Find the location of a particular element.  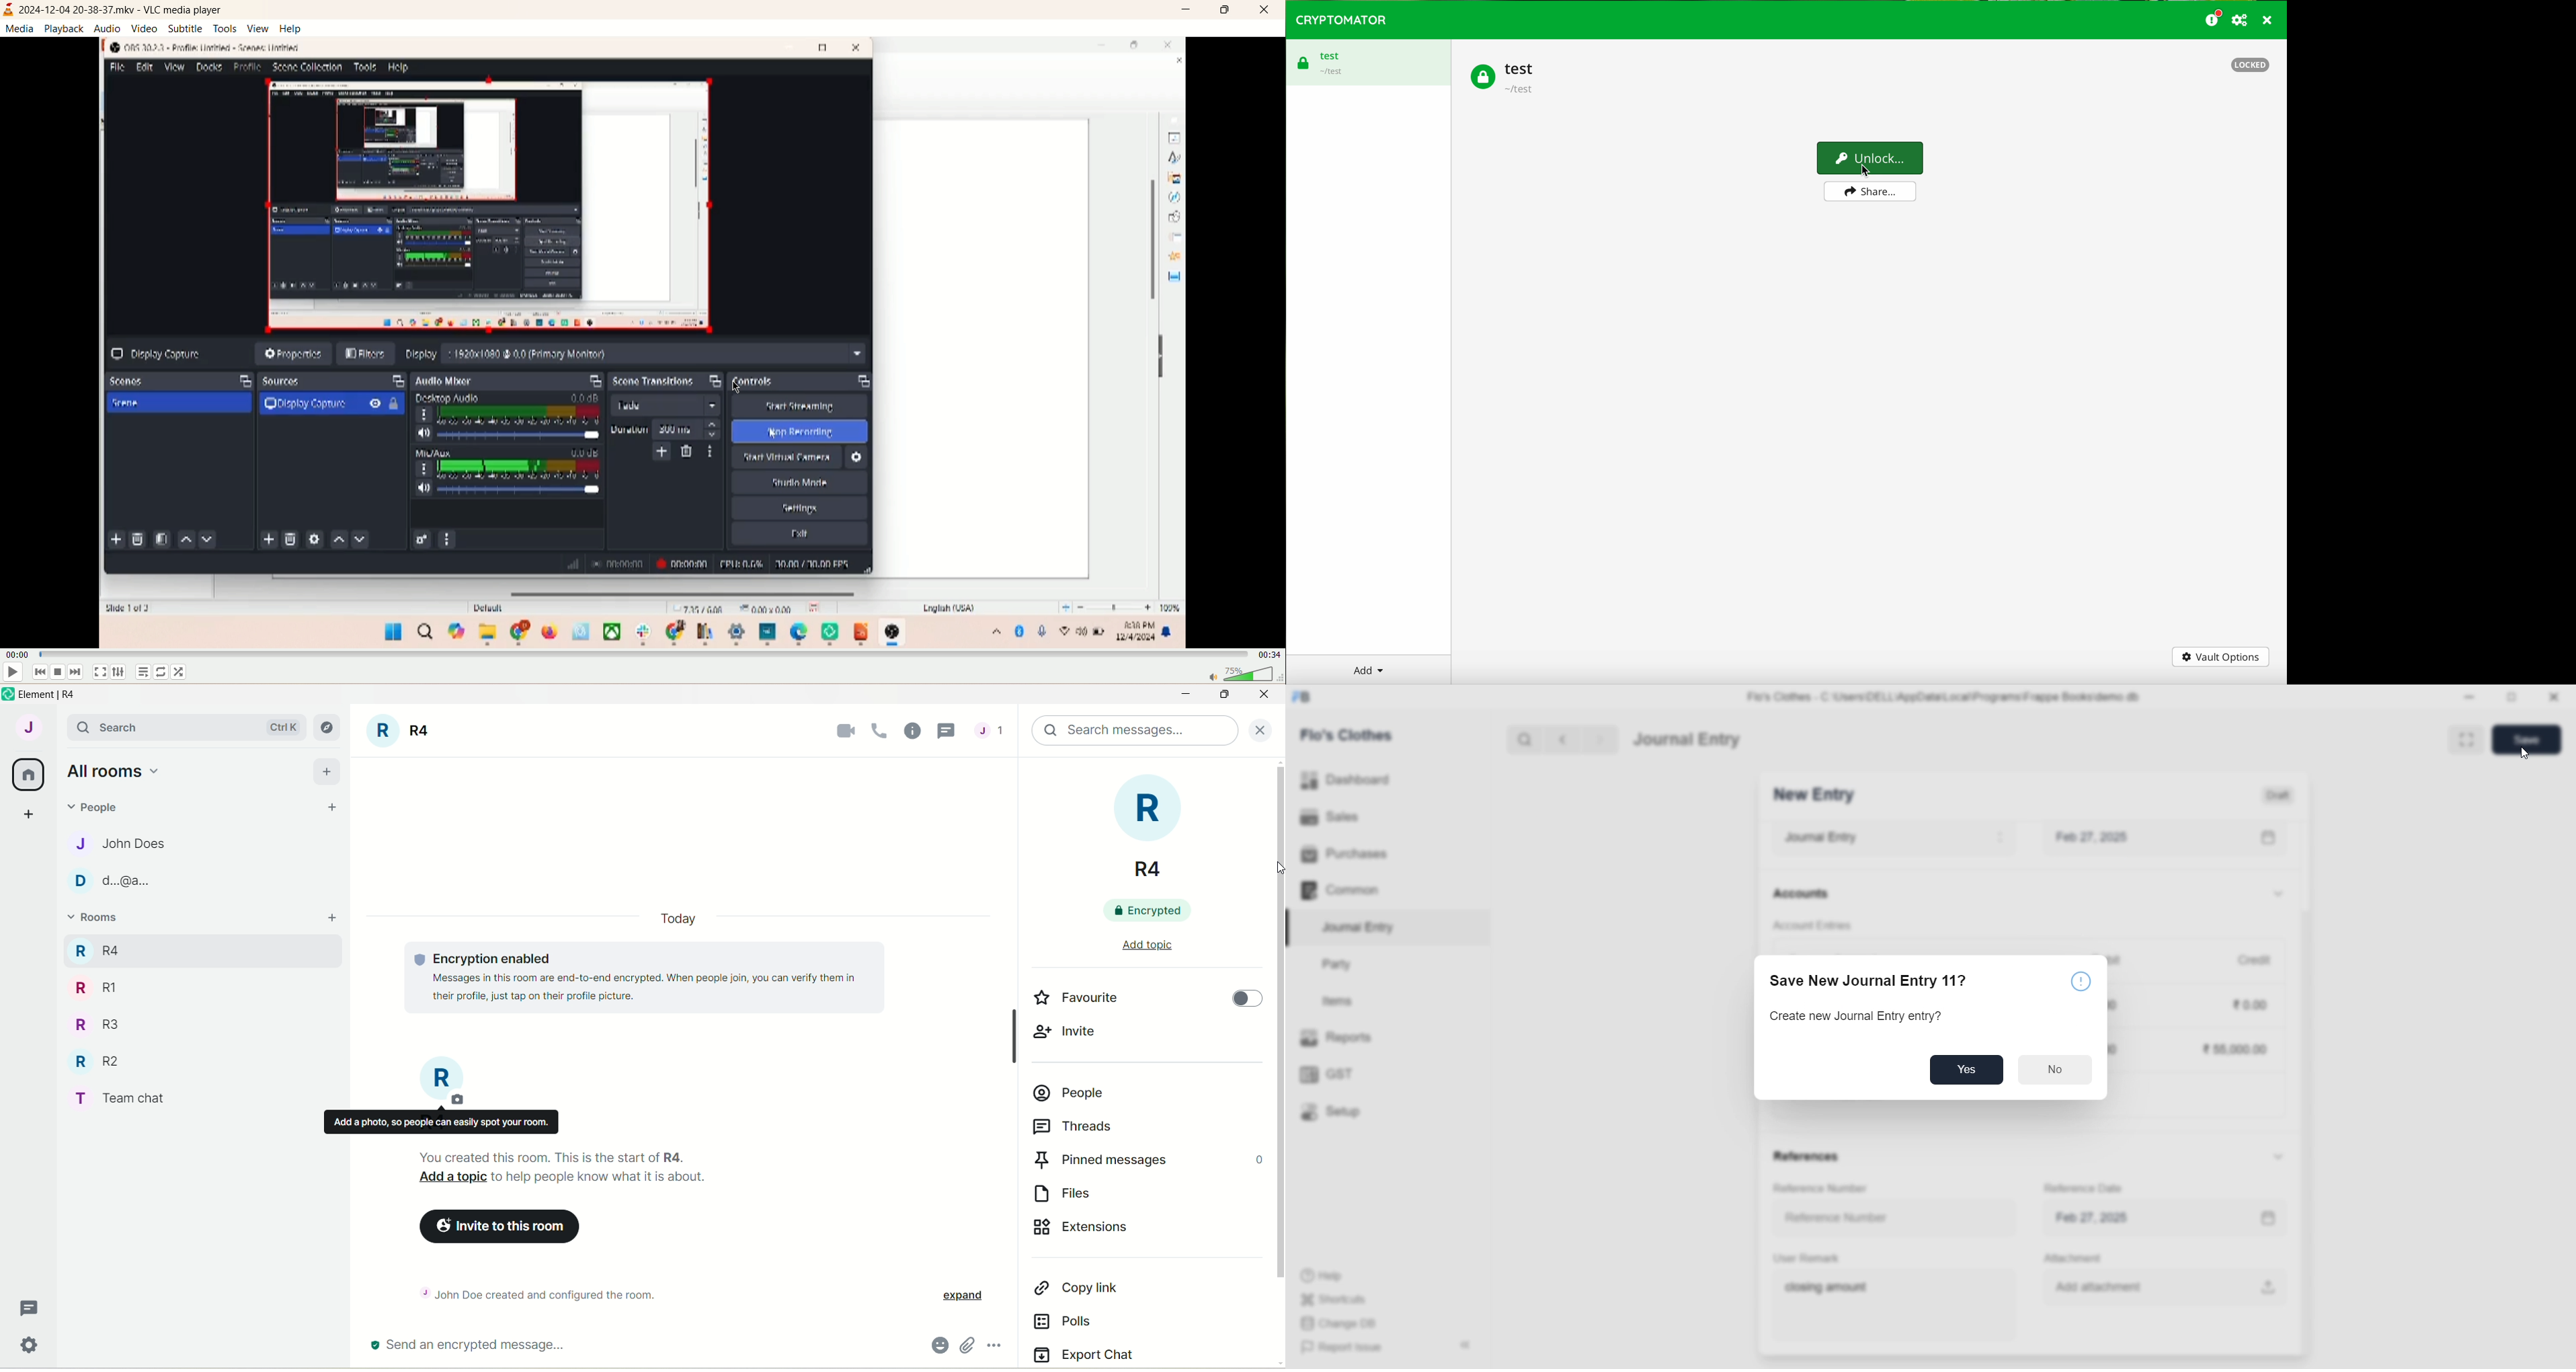

playlist is located at coordinates (143, 672).